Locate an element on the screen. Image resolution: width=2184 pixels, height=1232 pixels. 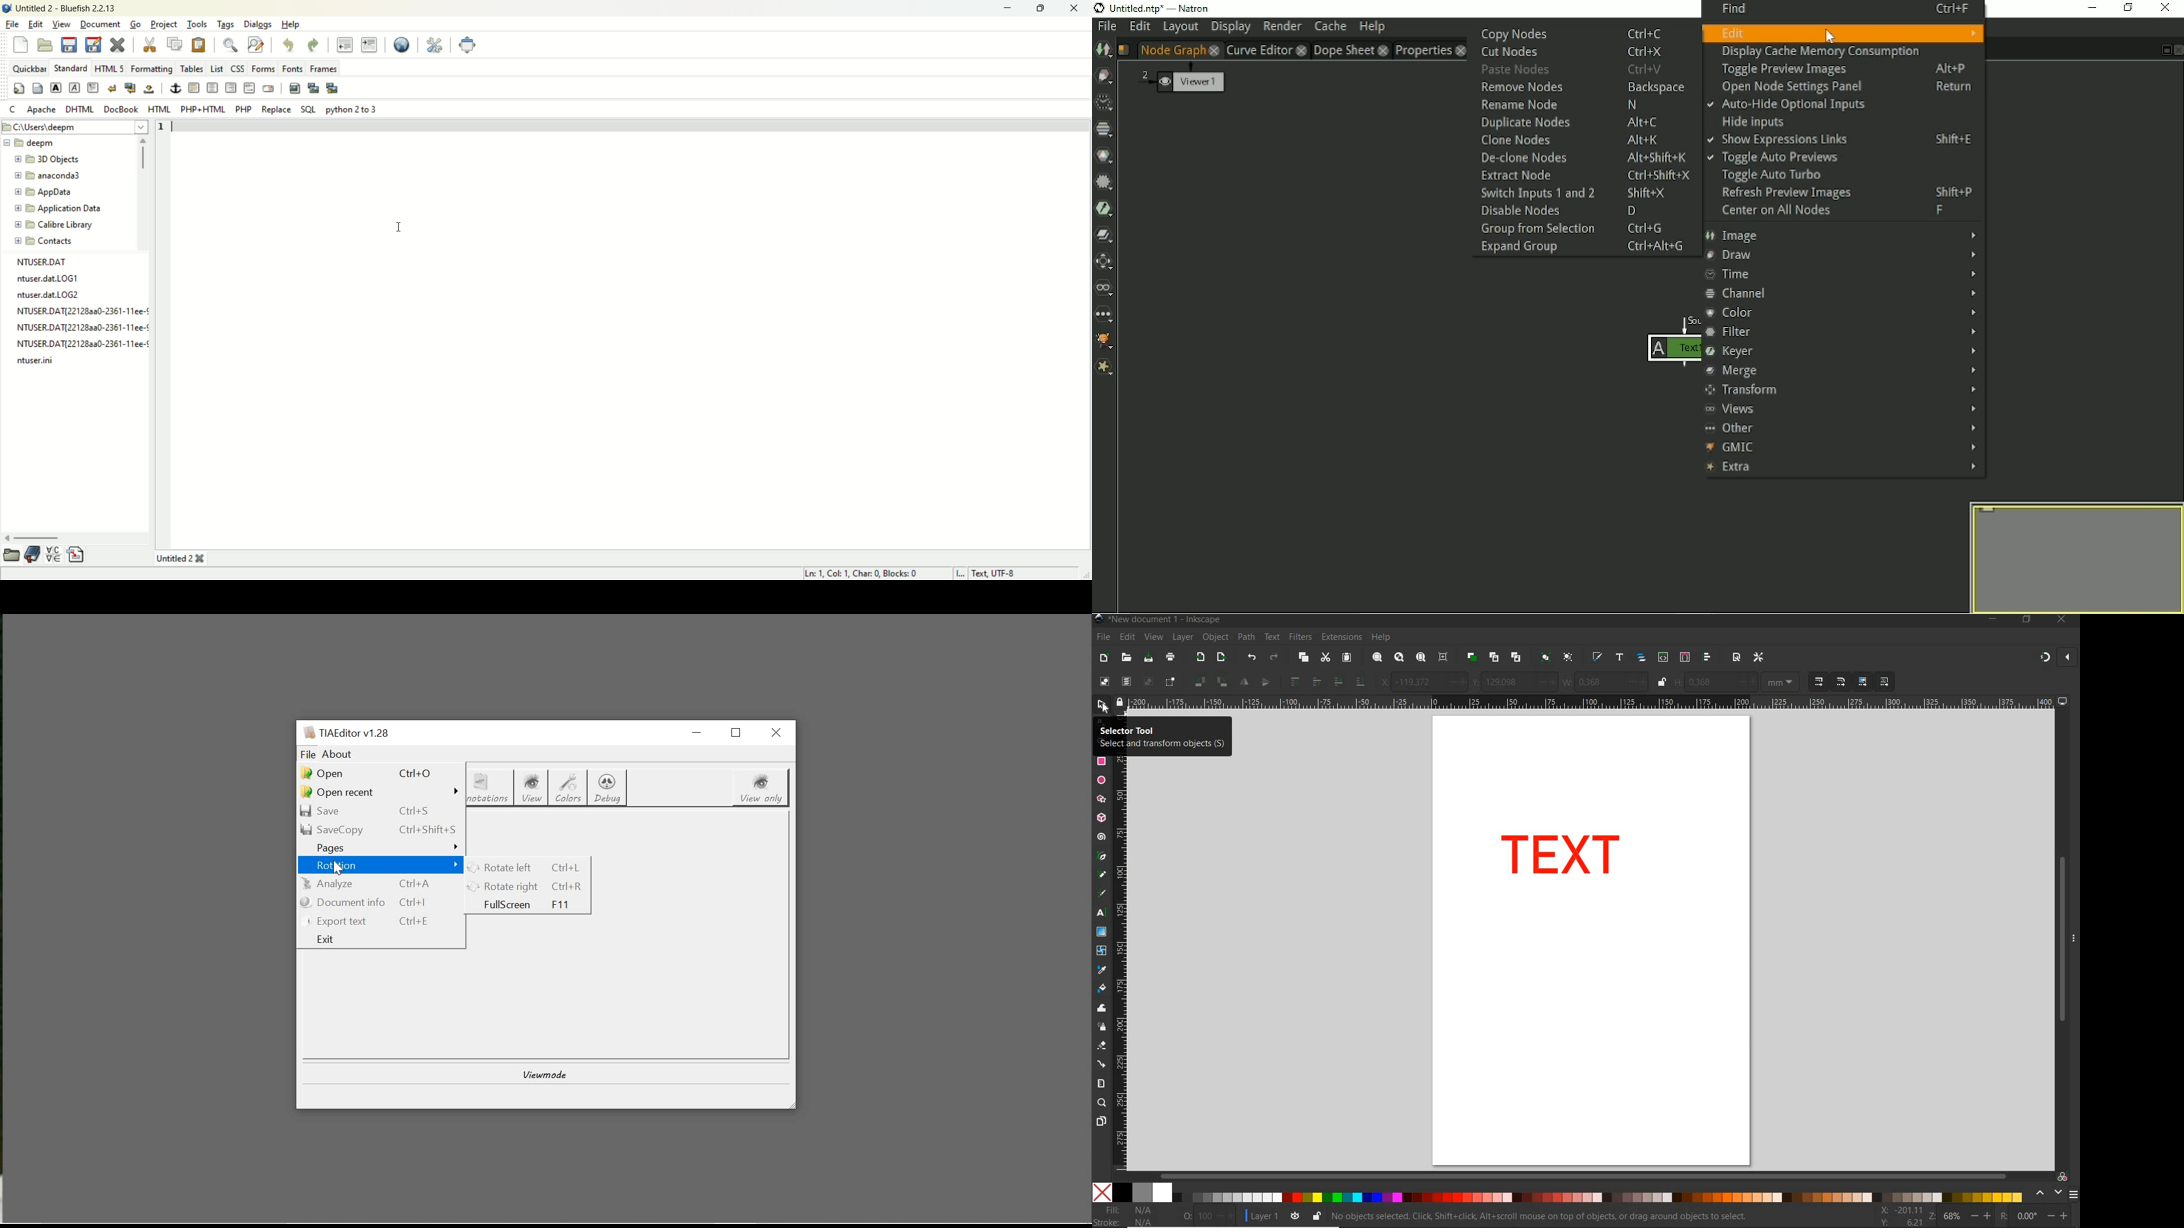
DESELECT is located at coordinates (1147, 681).